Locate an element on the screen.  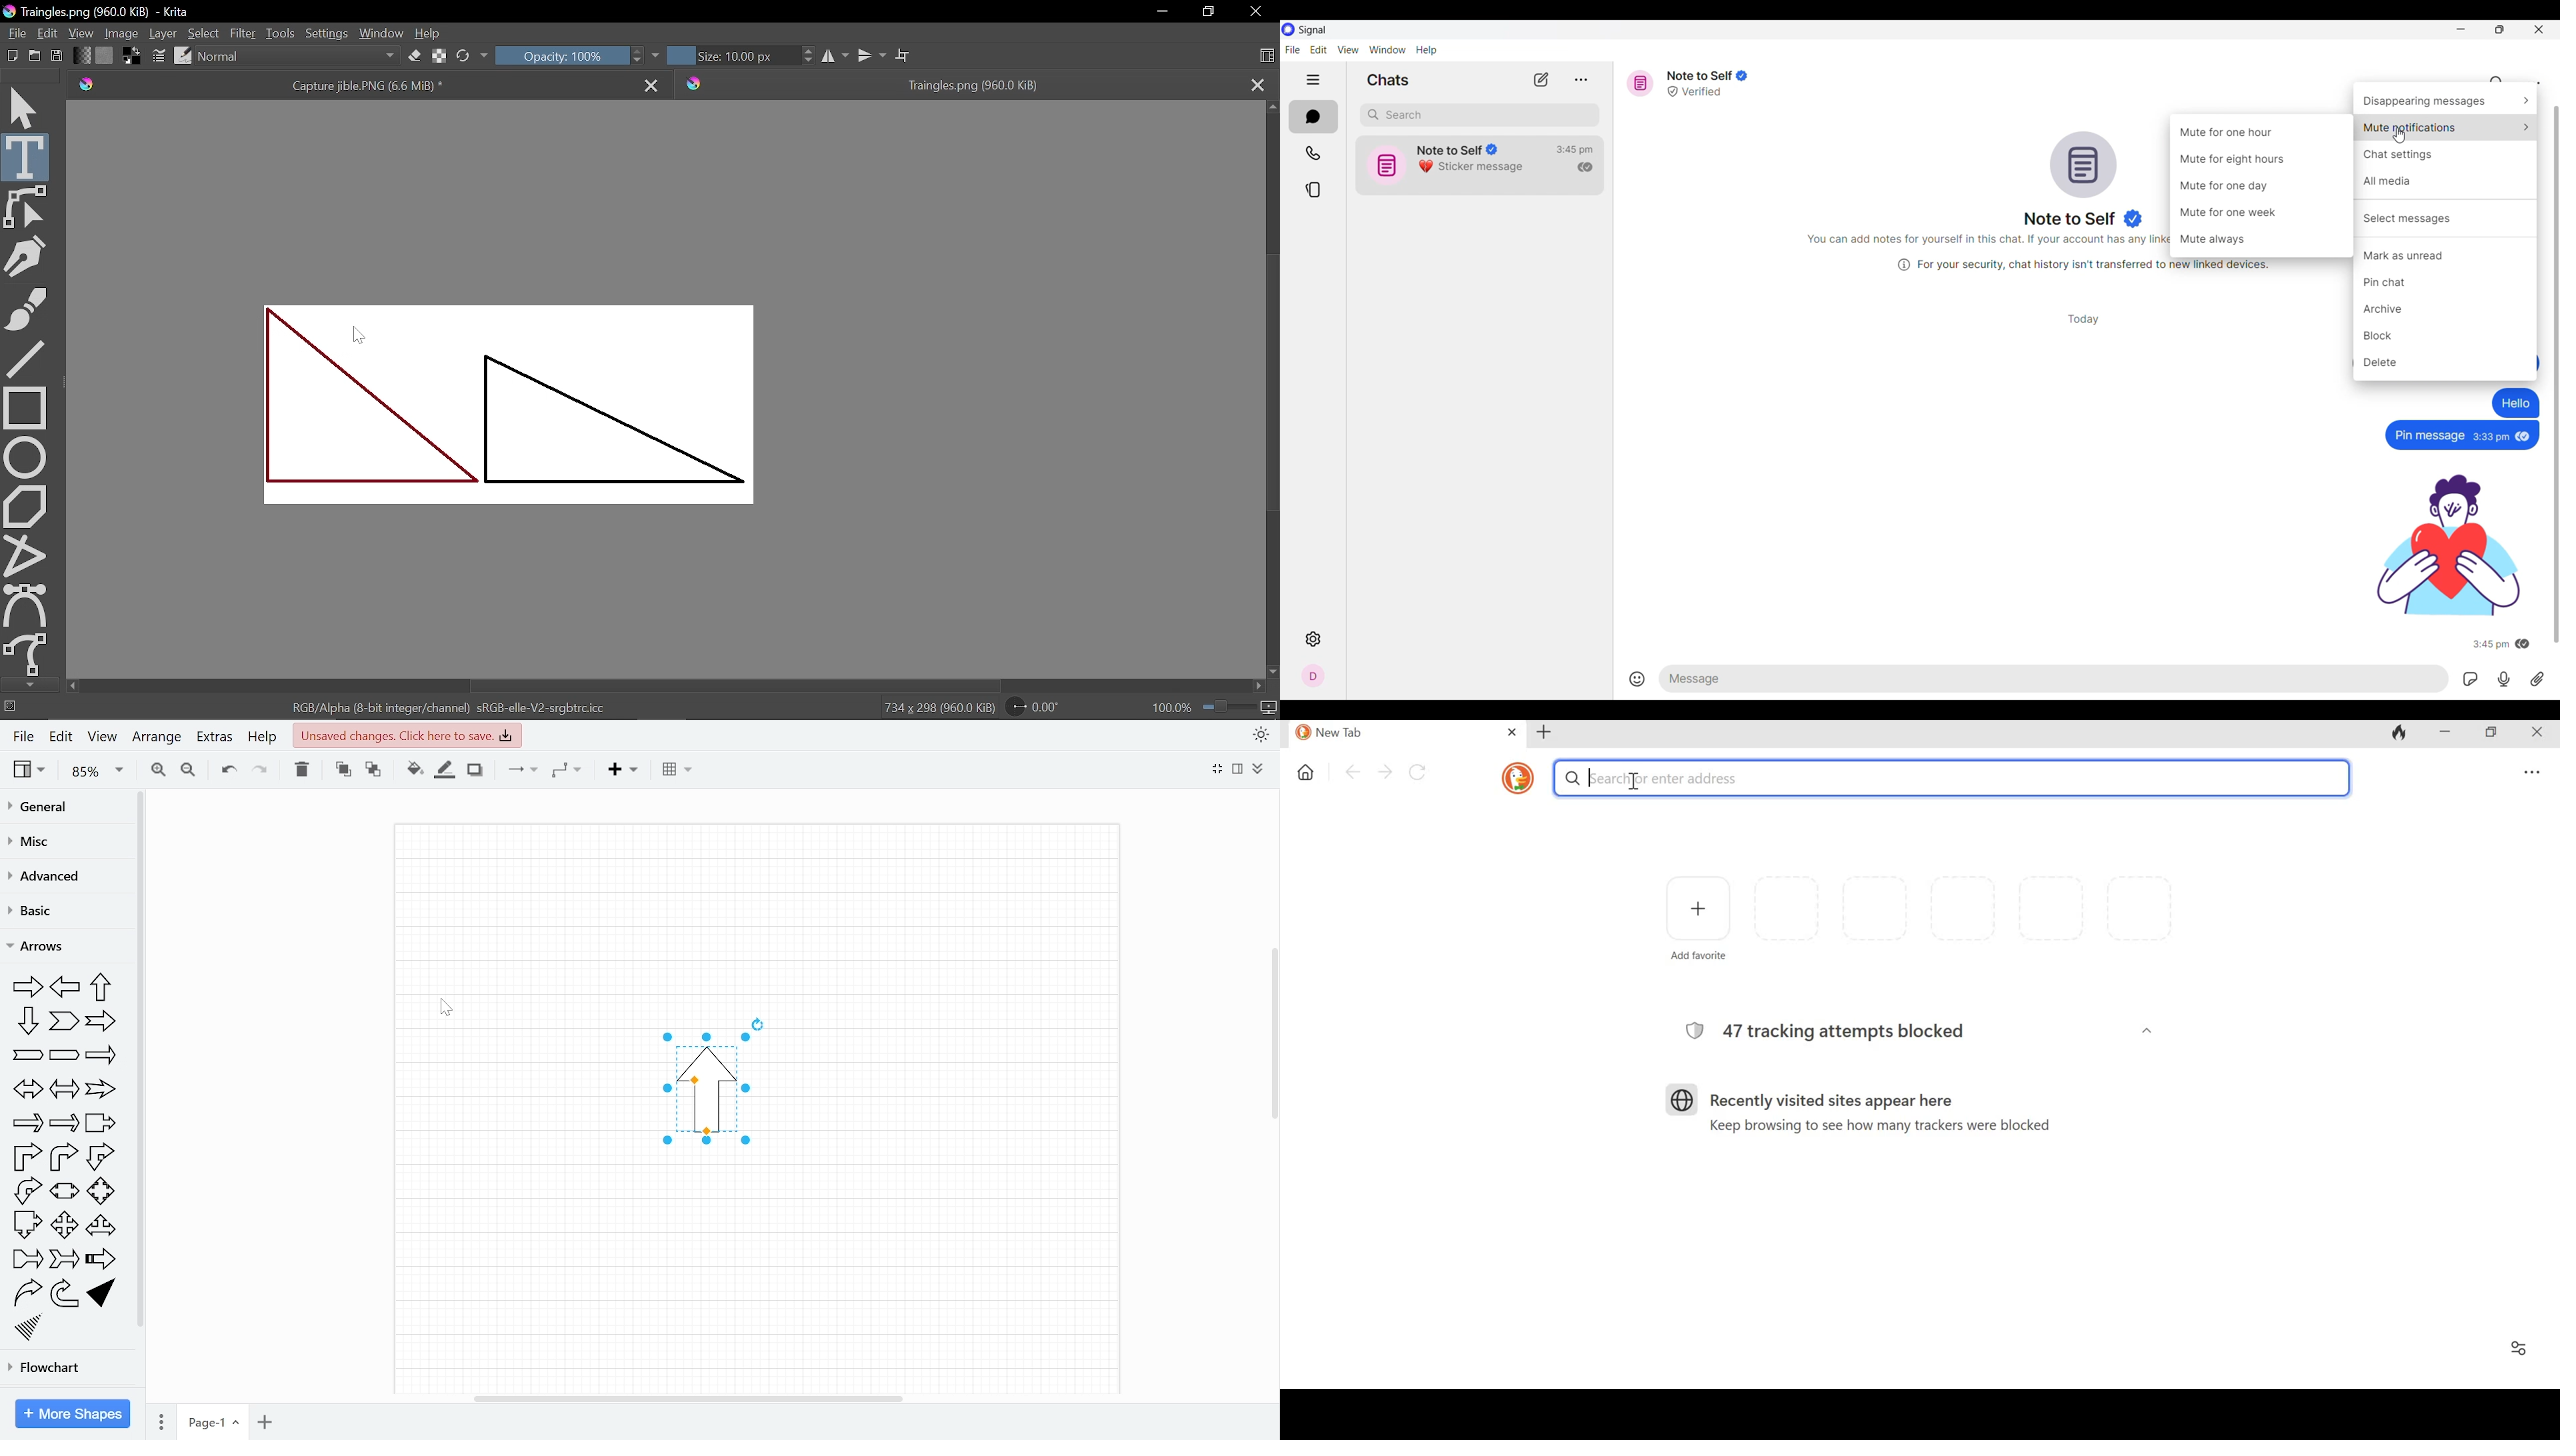
text tool is located at coordinates (26, 157).